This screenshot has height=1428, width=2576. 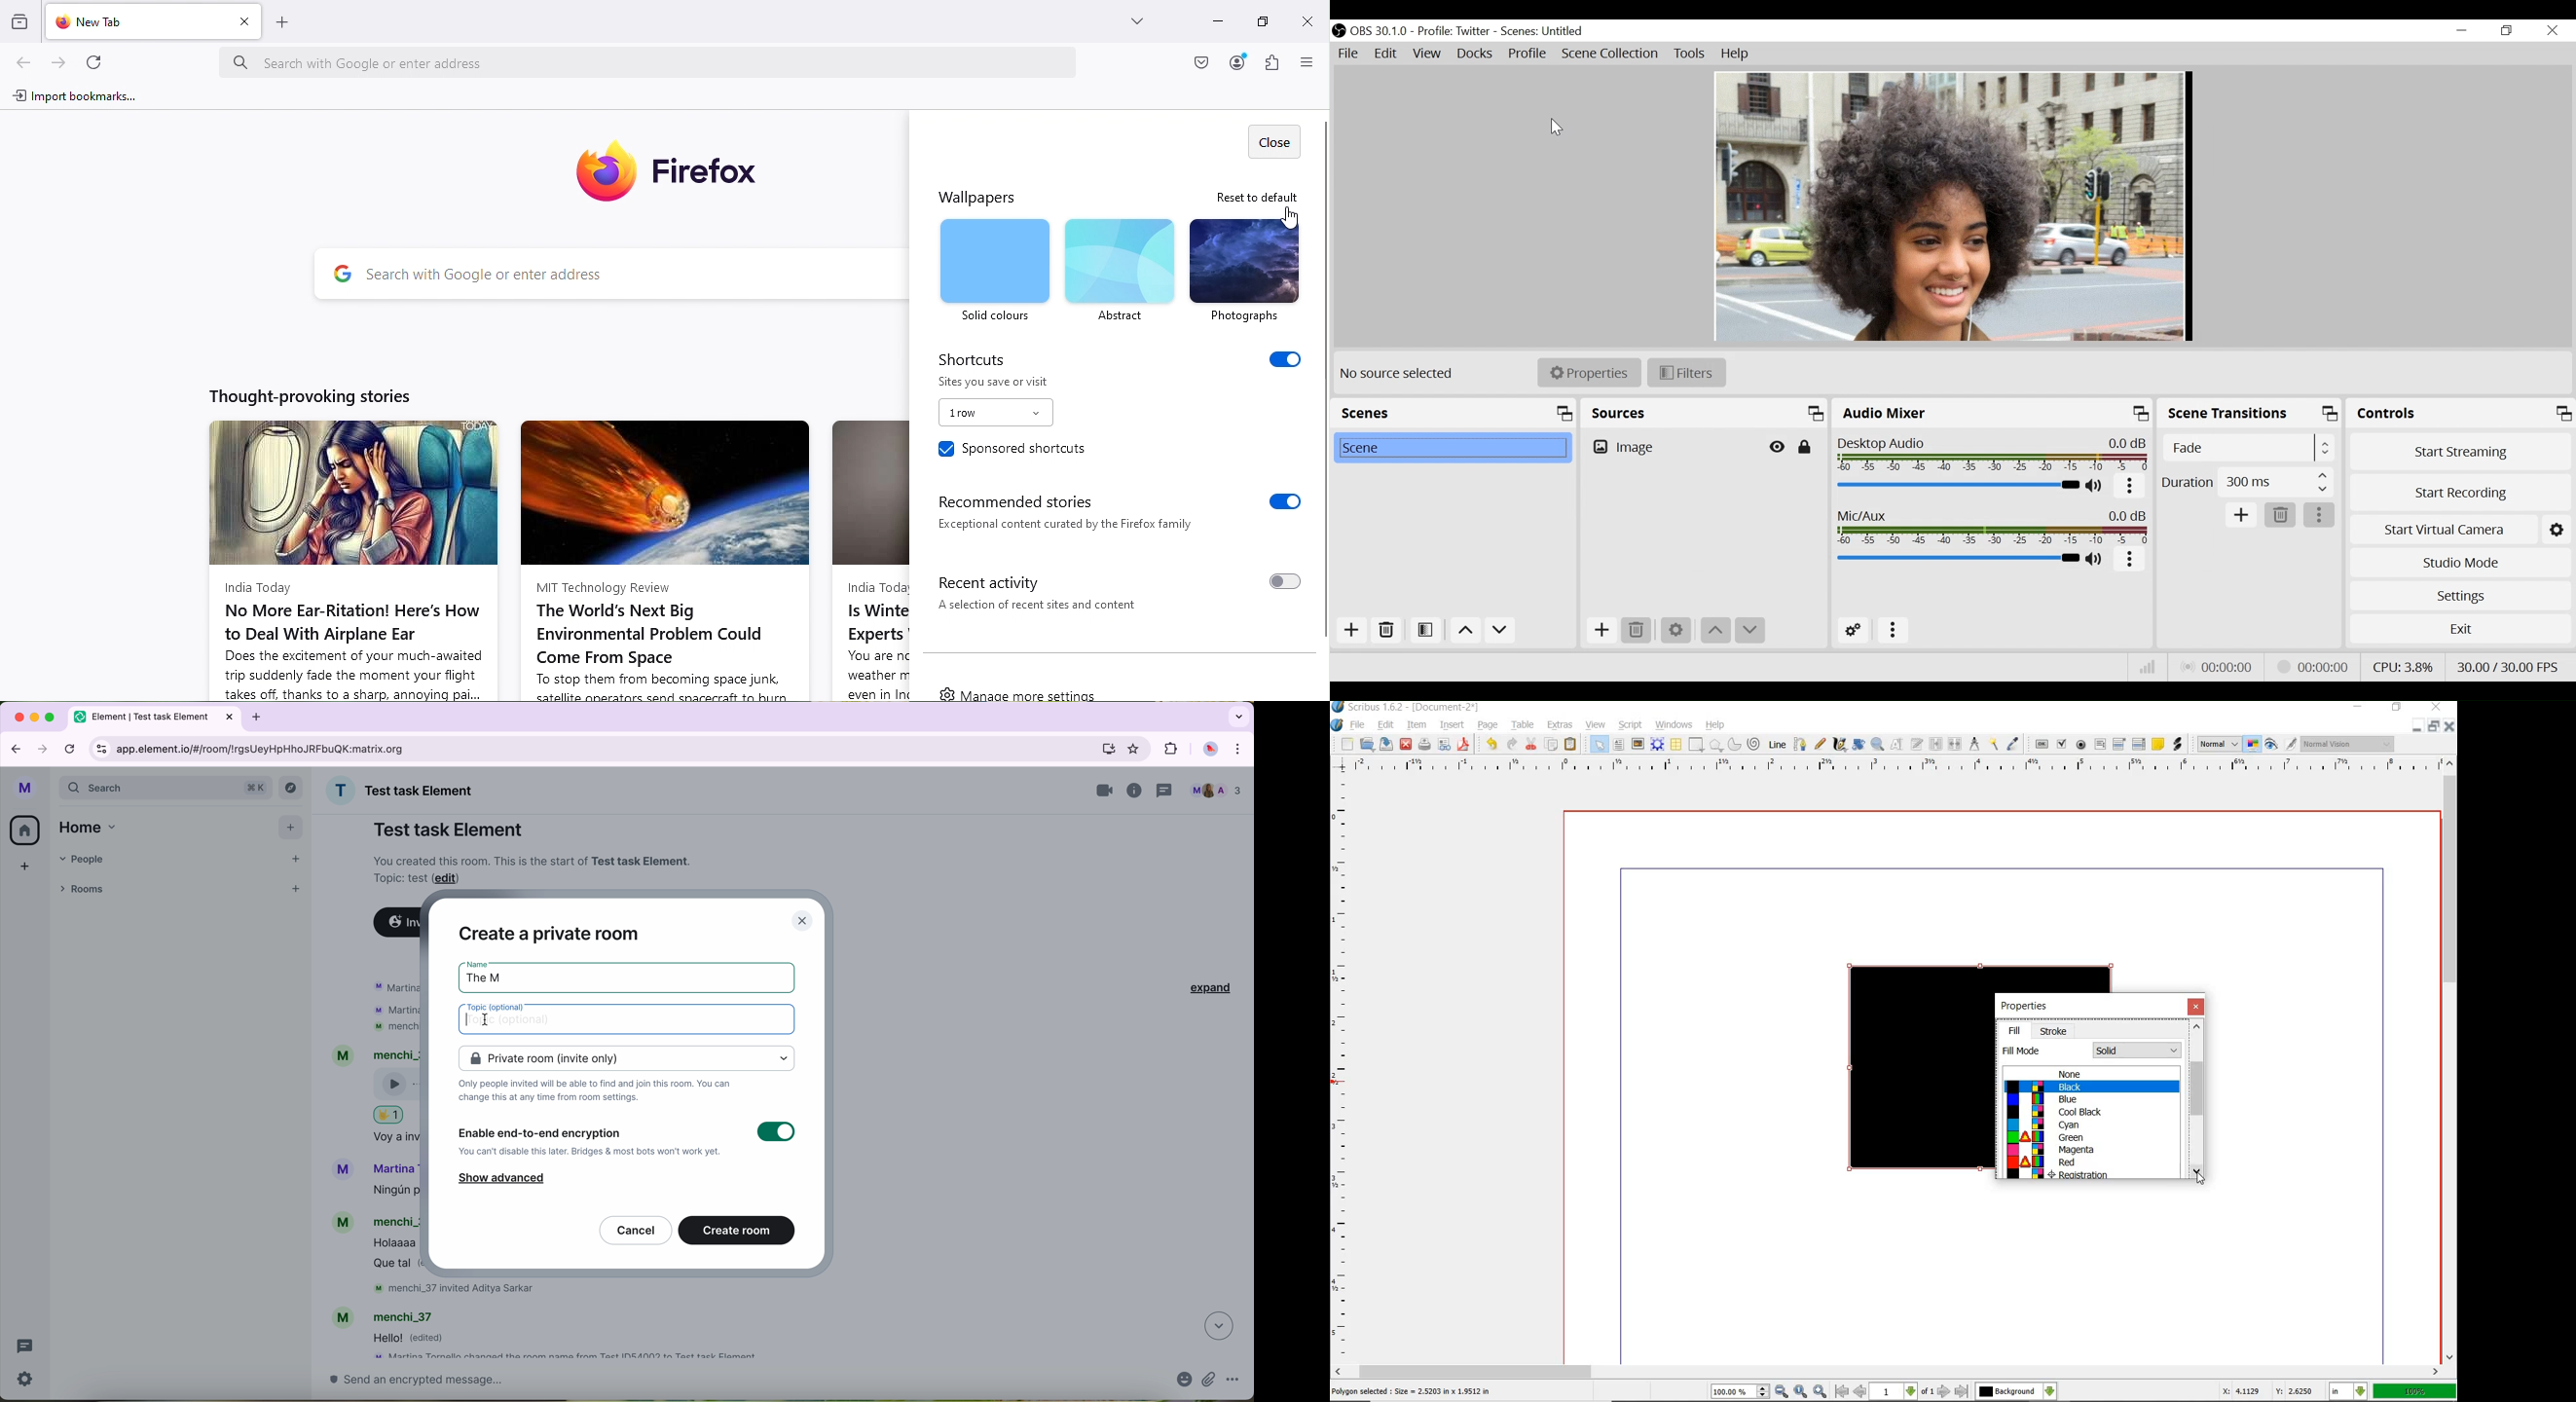 I want to click on Red, so click(x=2091, y=1162).